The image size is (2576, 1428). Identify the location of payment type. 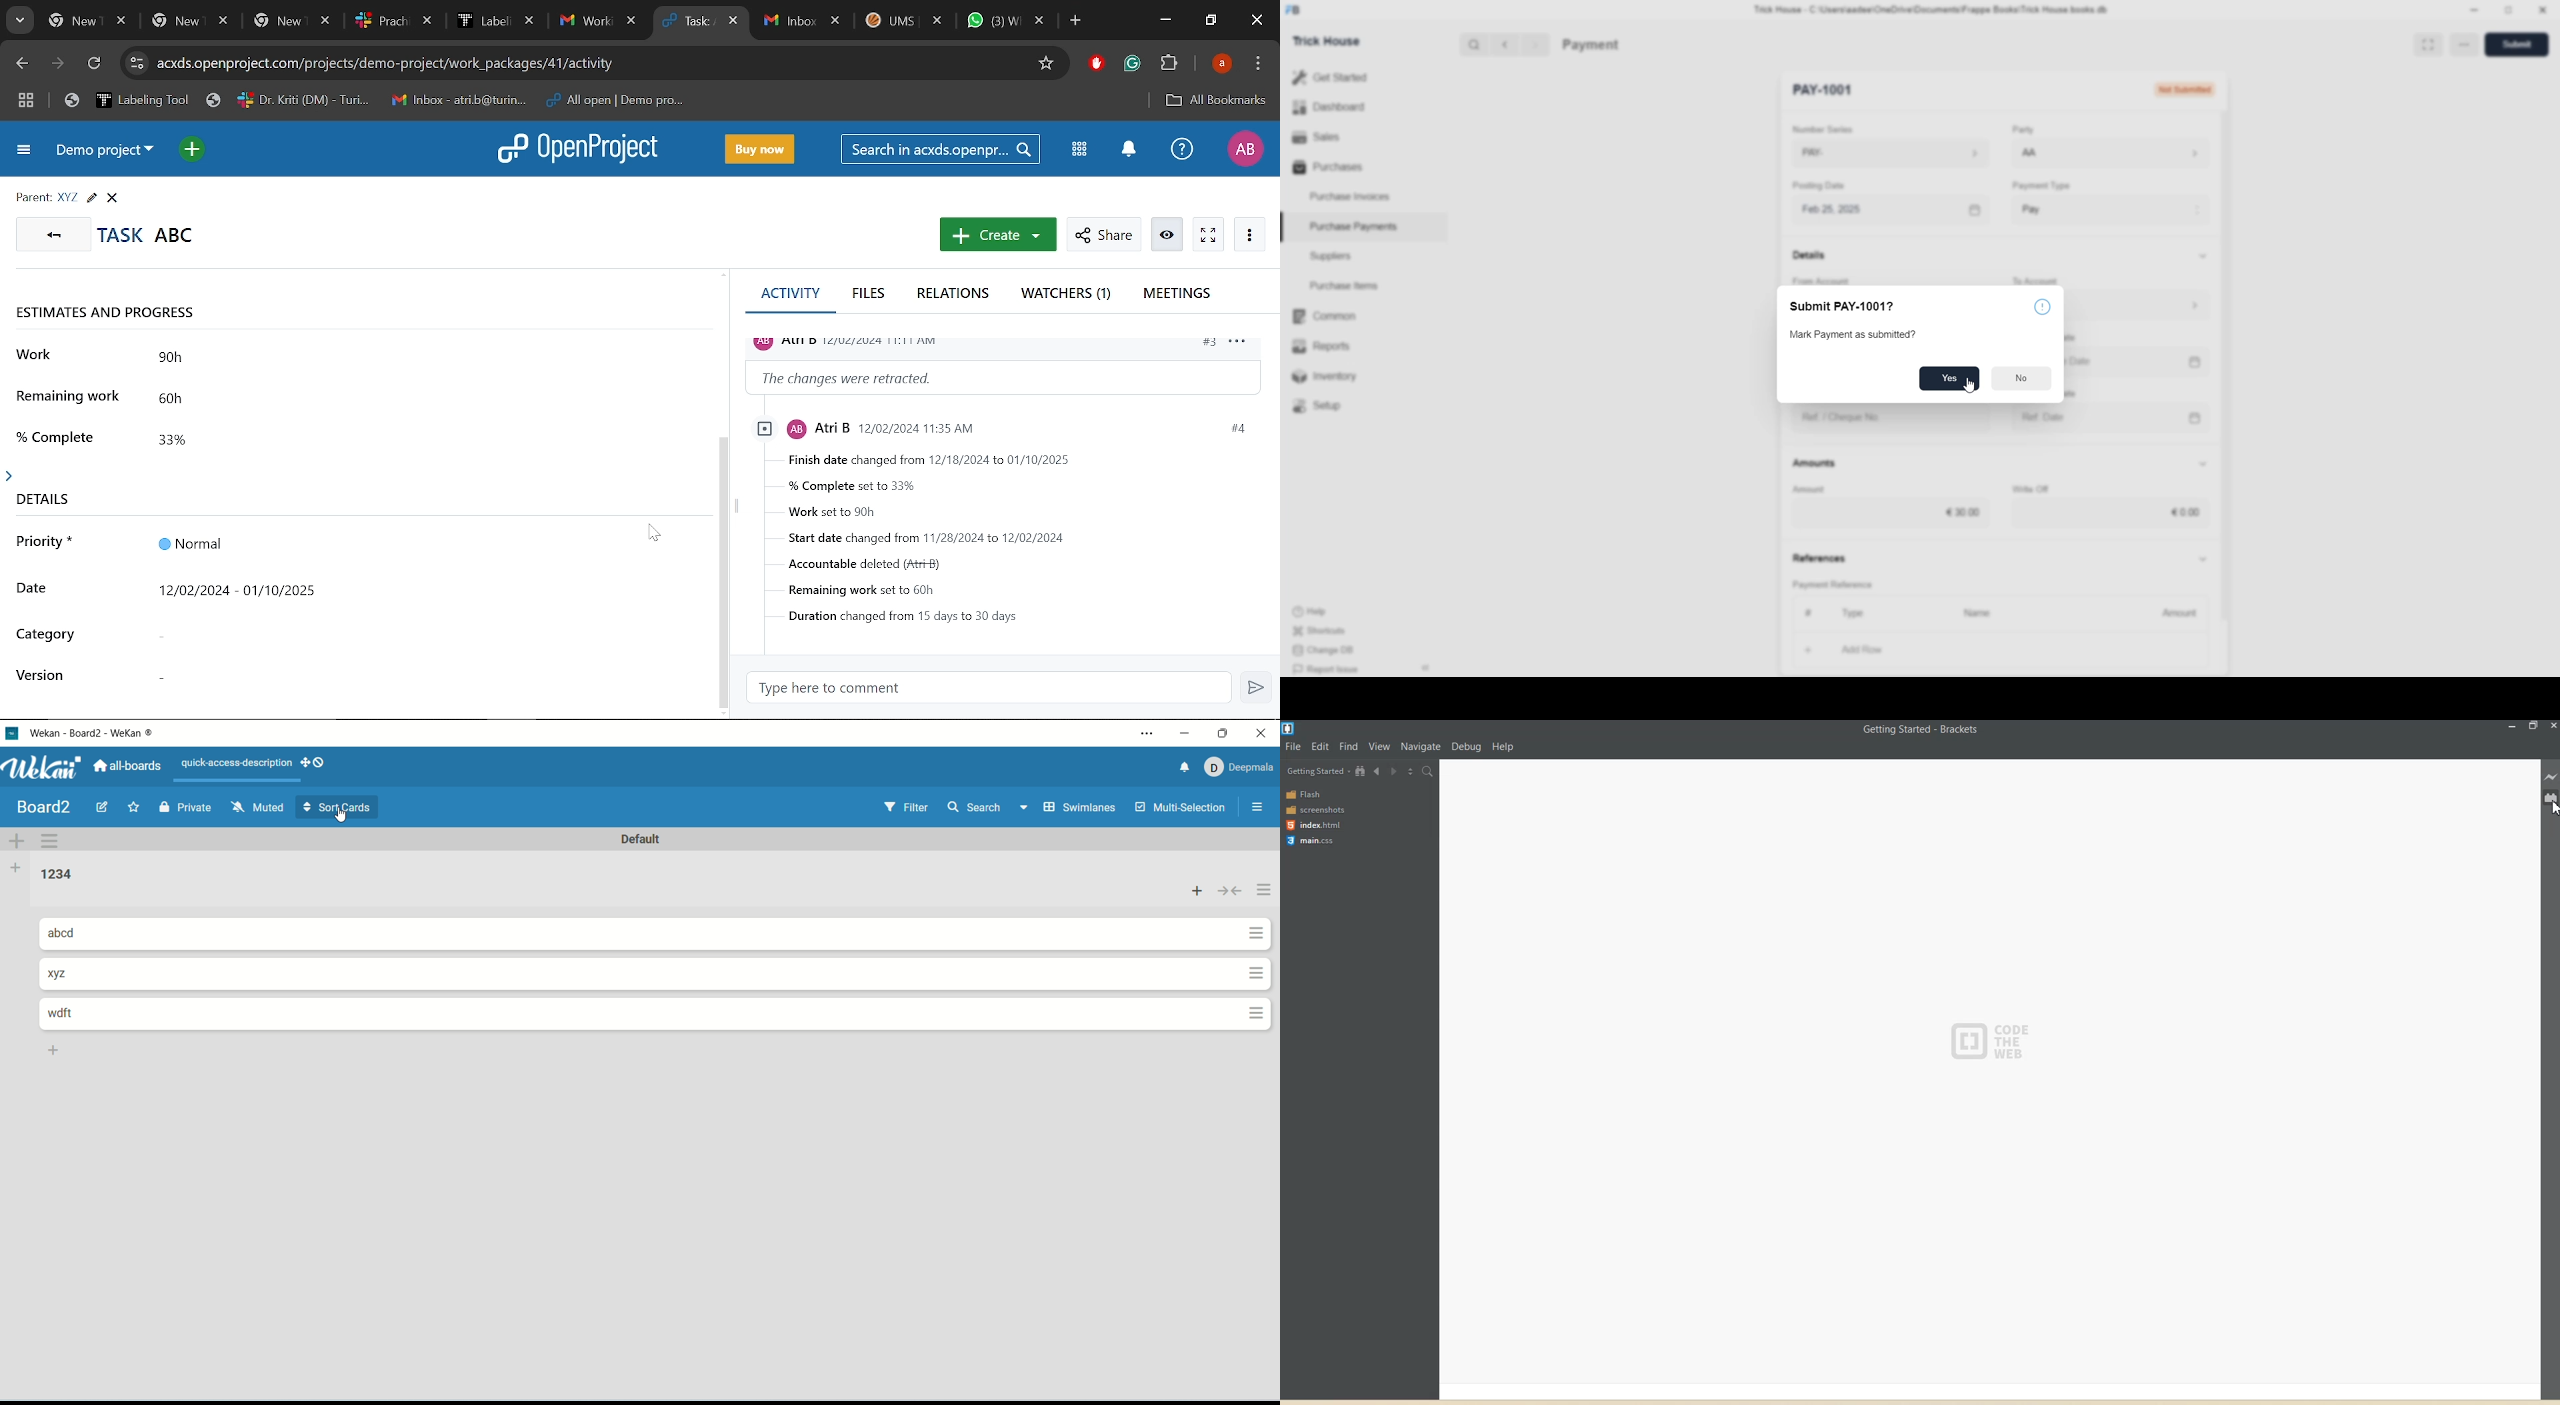
(2049, 187).